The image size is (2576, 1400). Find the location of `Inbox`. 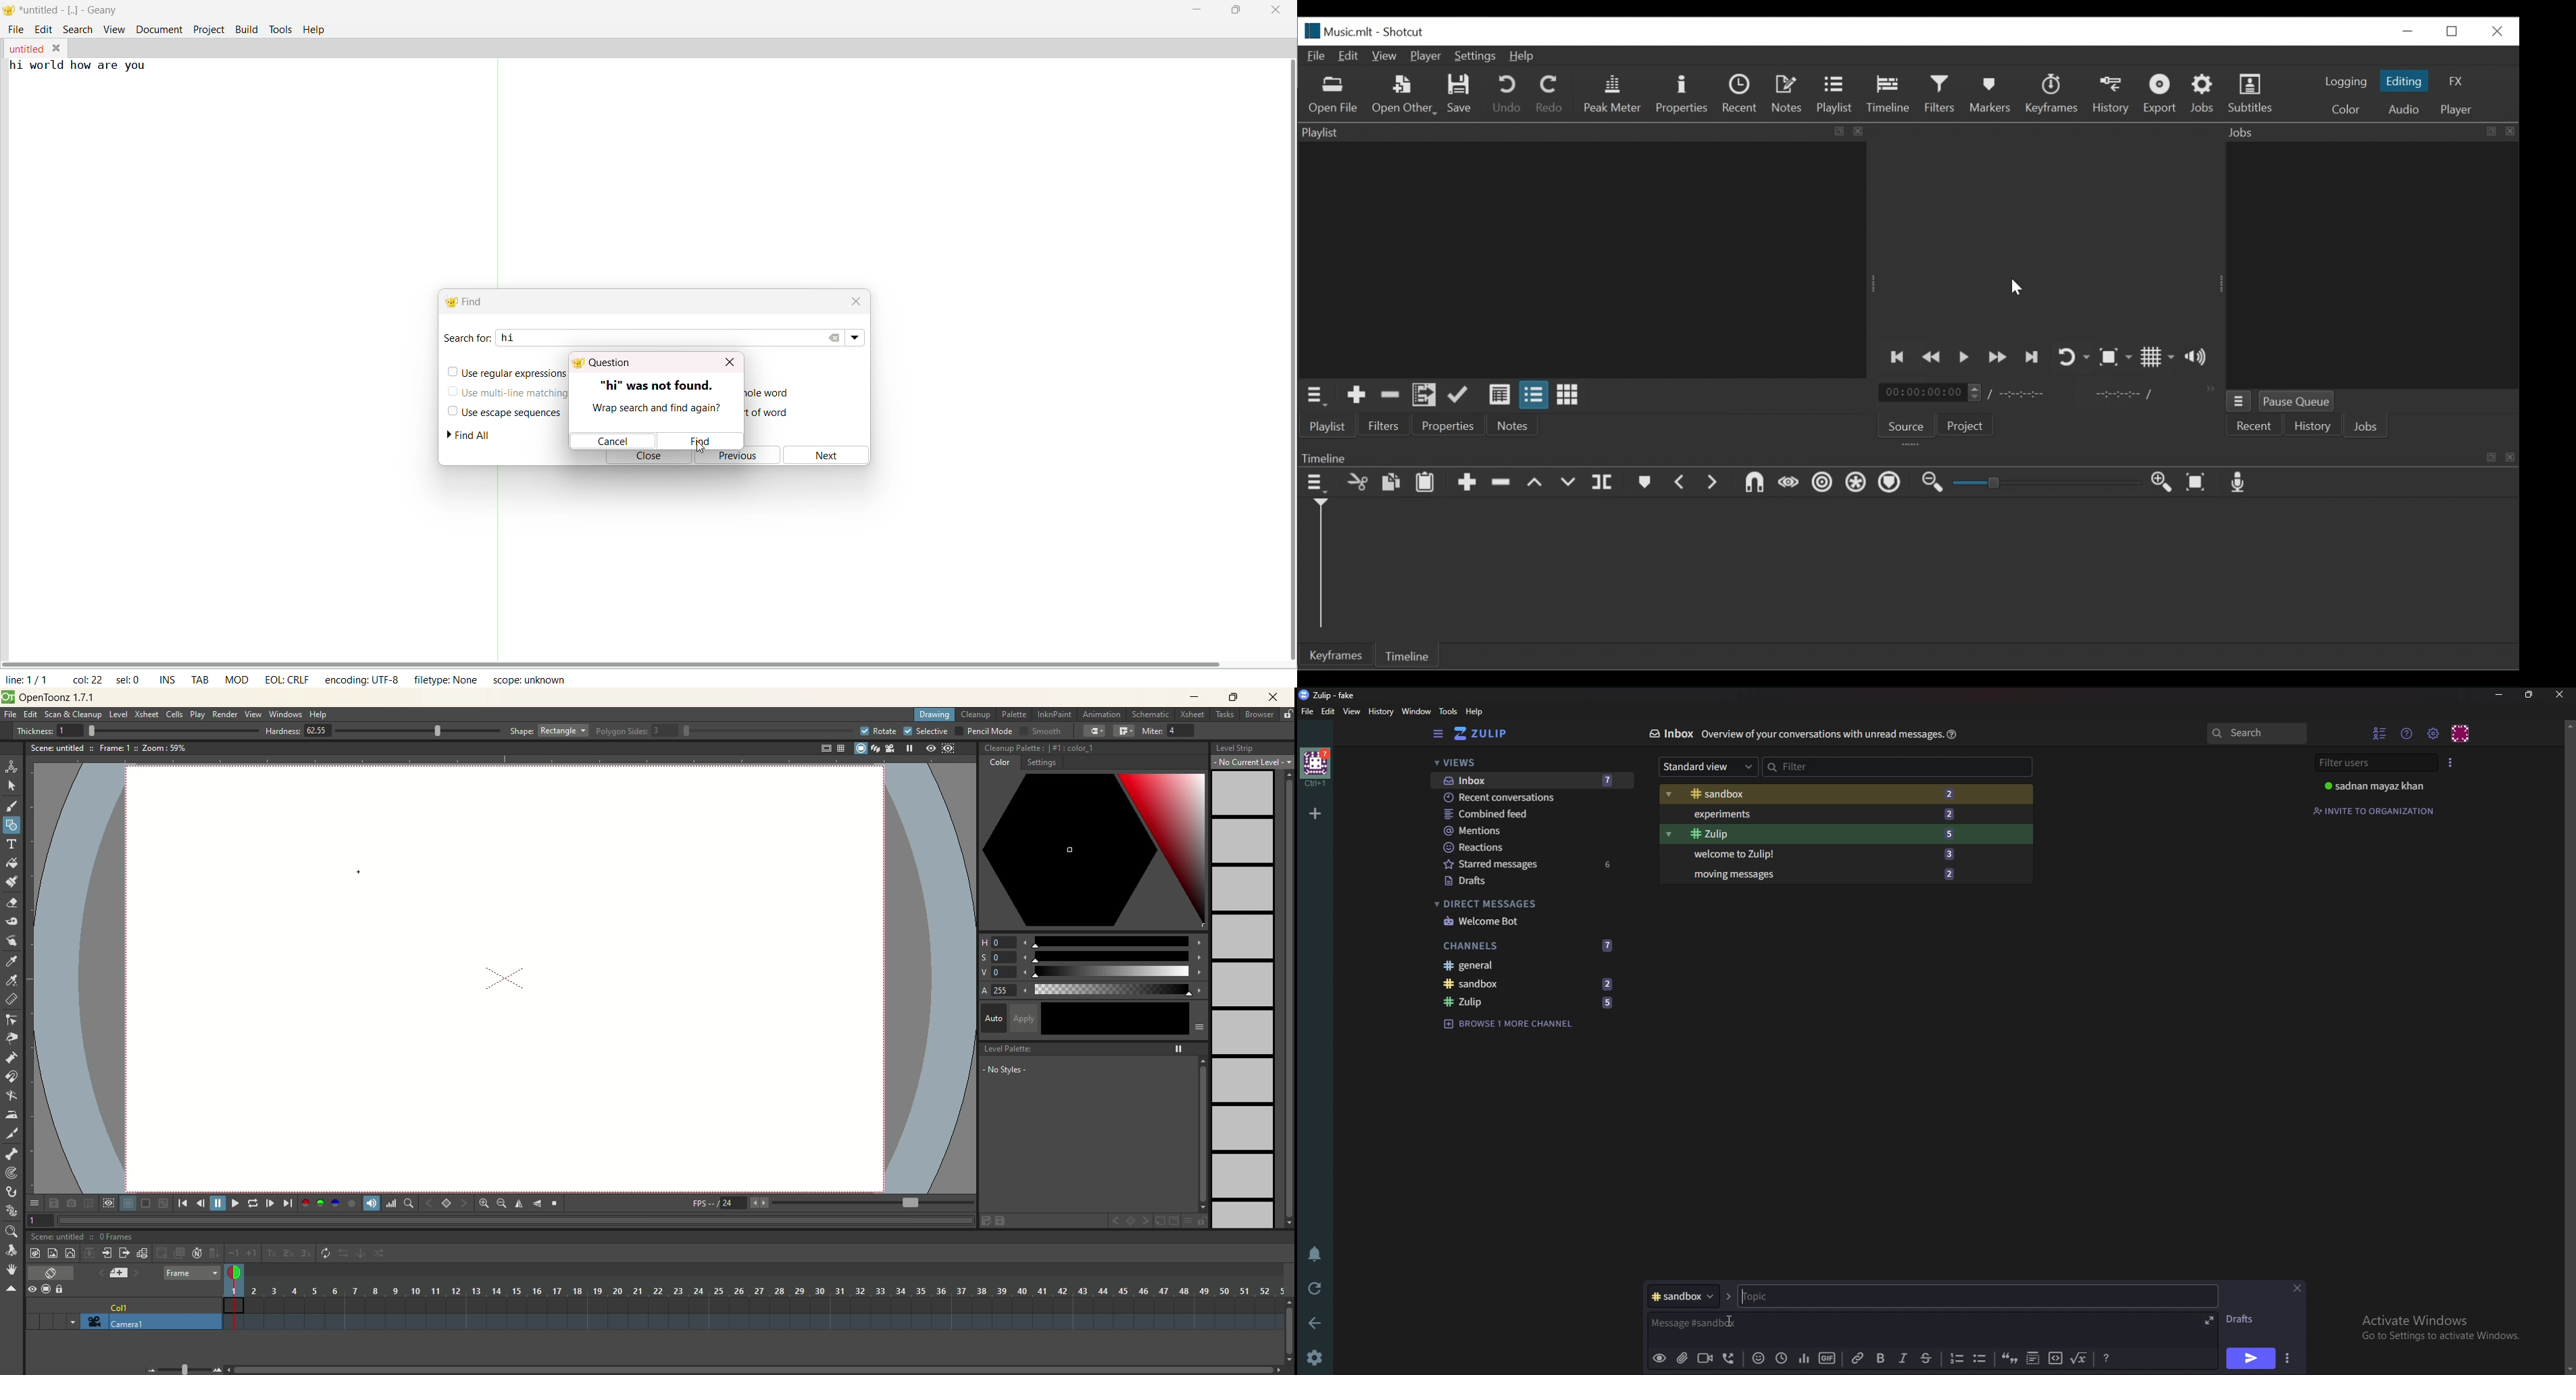

Inbox is located at coordinates (1670, 733).